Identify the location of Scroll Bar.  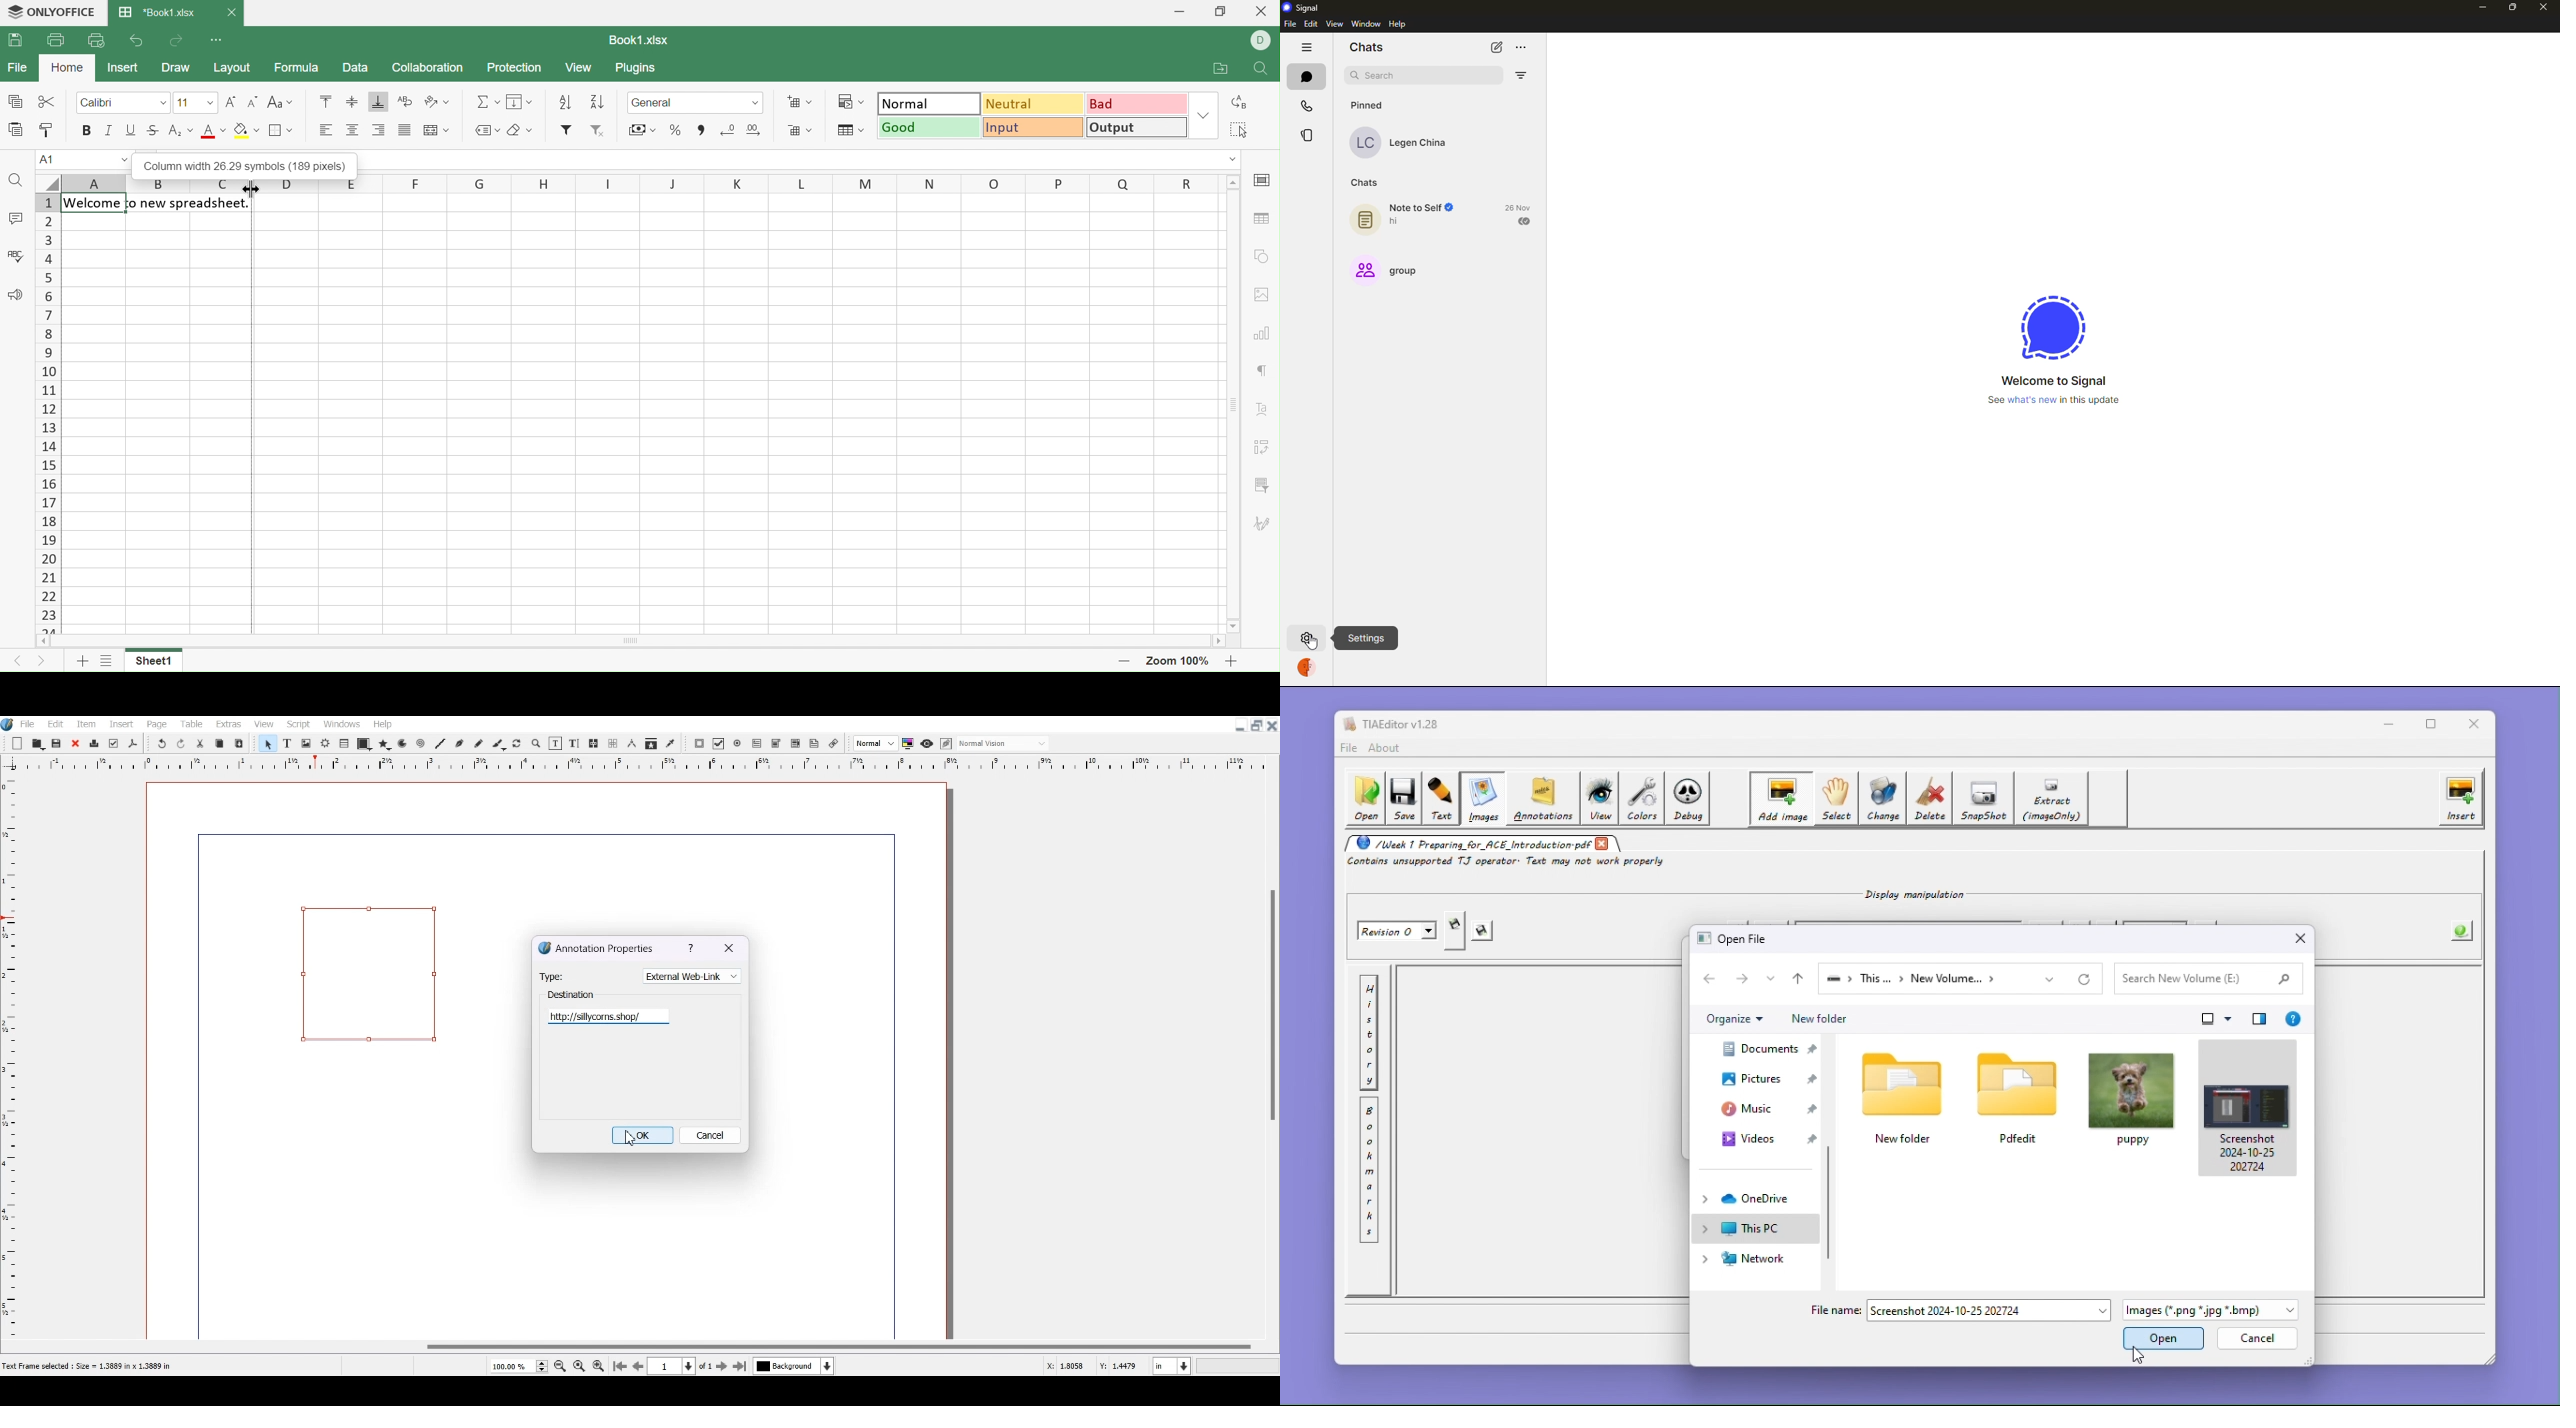
(1233, 404).